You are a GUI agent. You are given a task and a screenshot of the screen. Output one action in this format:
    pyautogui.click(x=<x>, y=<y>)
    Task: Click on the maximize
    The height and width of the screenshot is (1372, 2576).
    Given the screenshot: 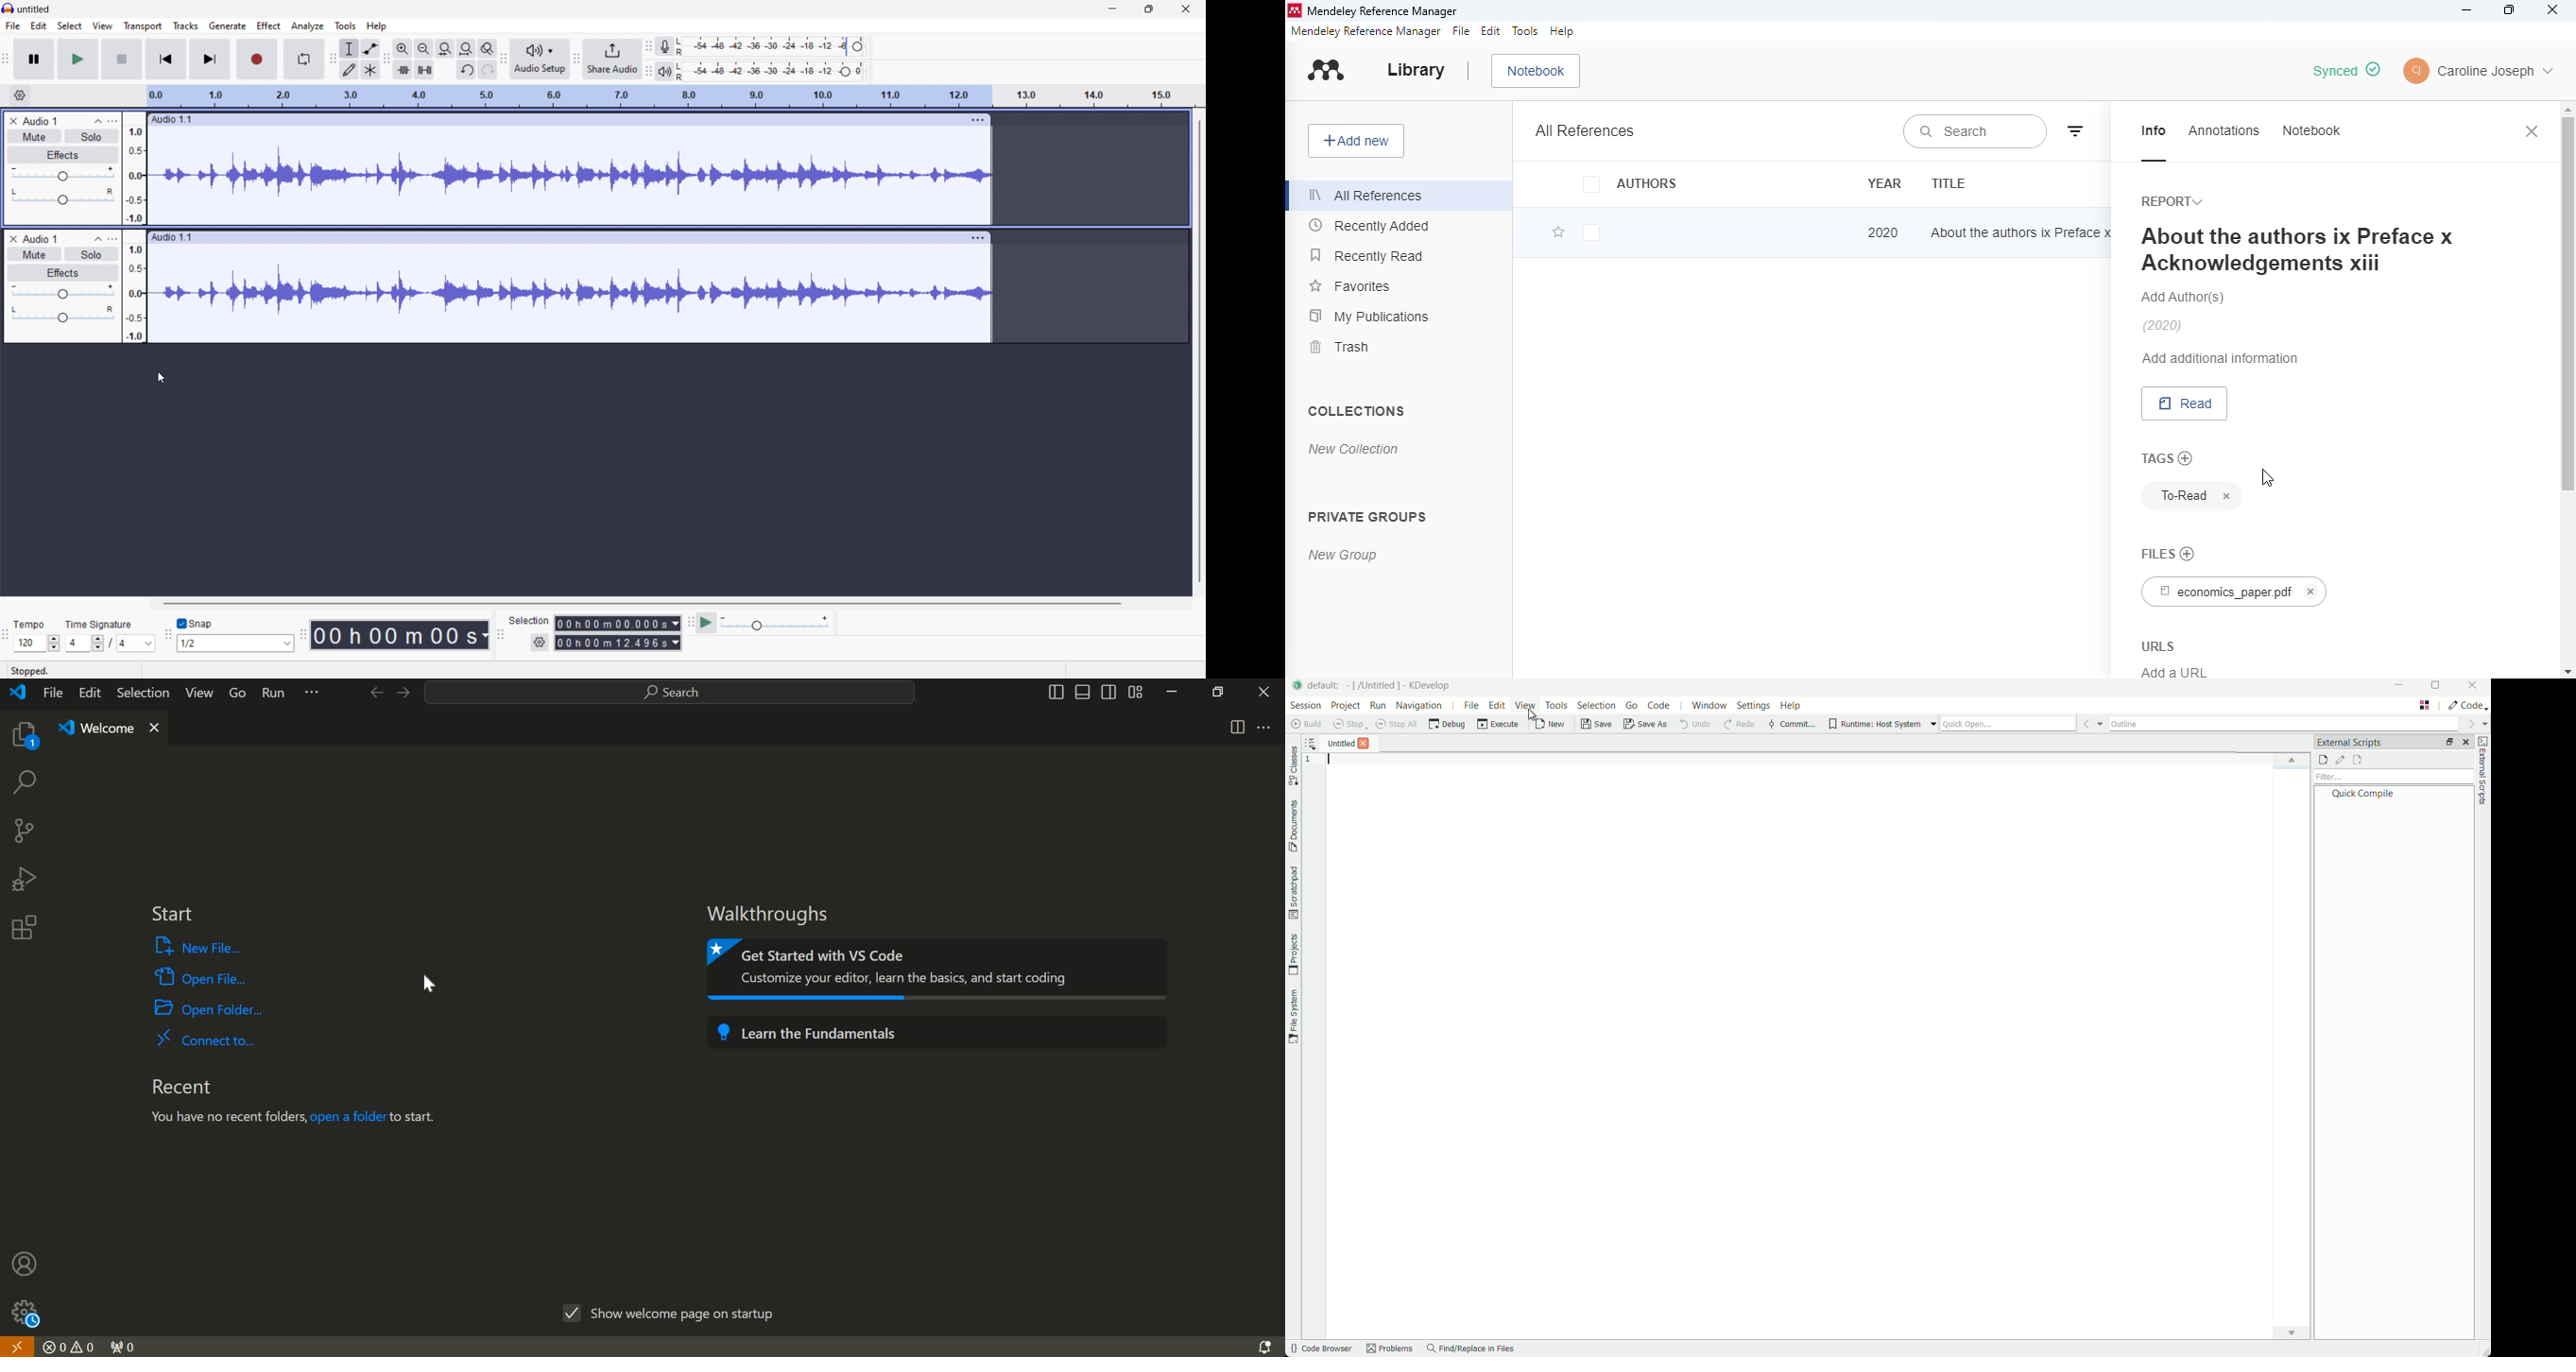 What is the action you would take?
    pyautogui.click(x=2511, y=10)
    